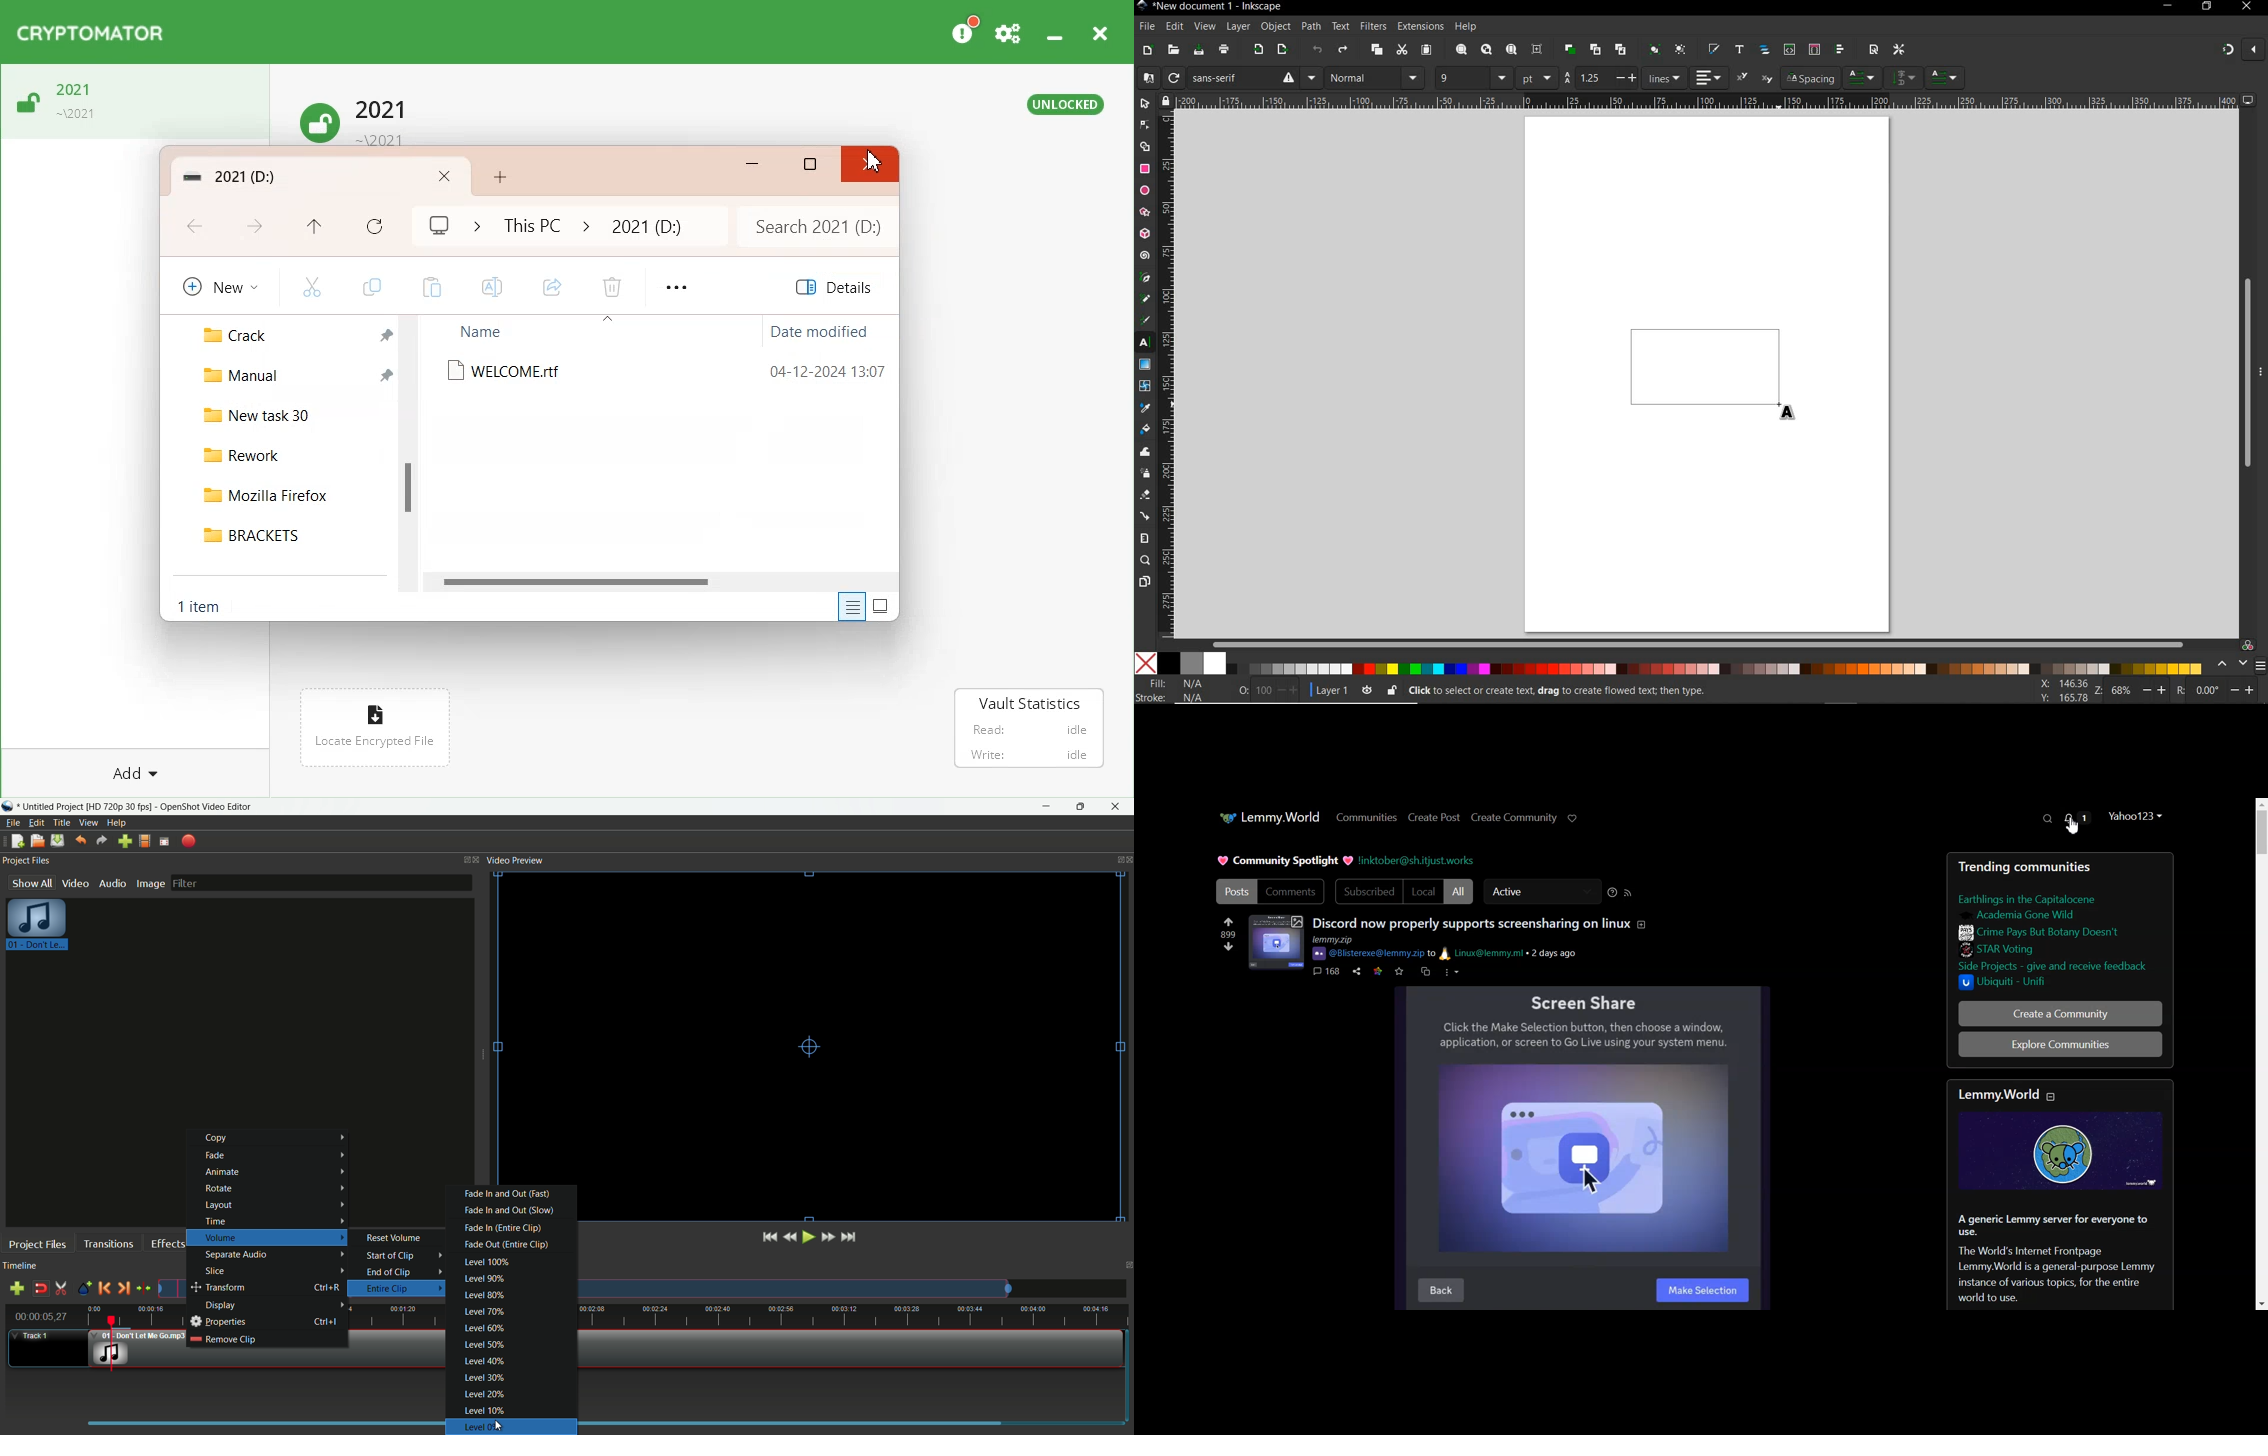 The width and height of the screenshot is (2268, 1456). What do you see at coordinates (1680, 50) in the screenshot?
I see `ungroup` at bounding box center [1680, 50].